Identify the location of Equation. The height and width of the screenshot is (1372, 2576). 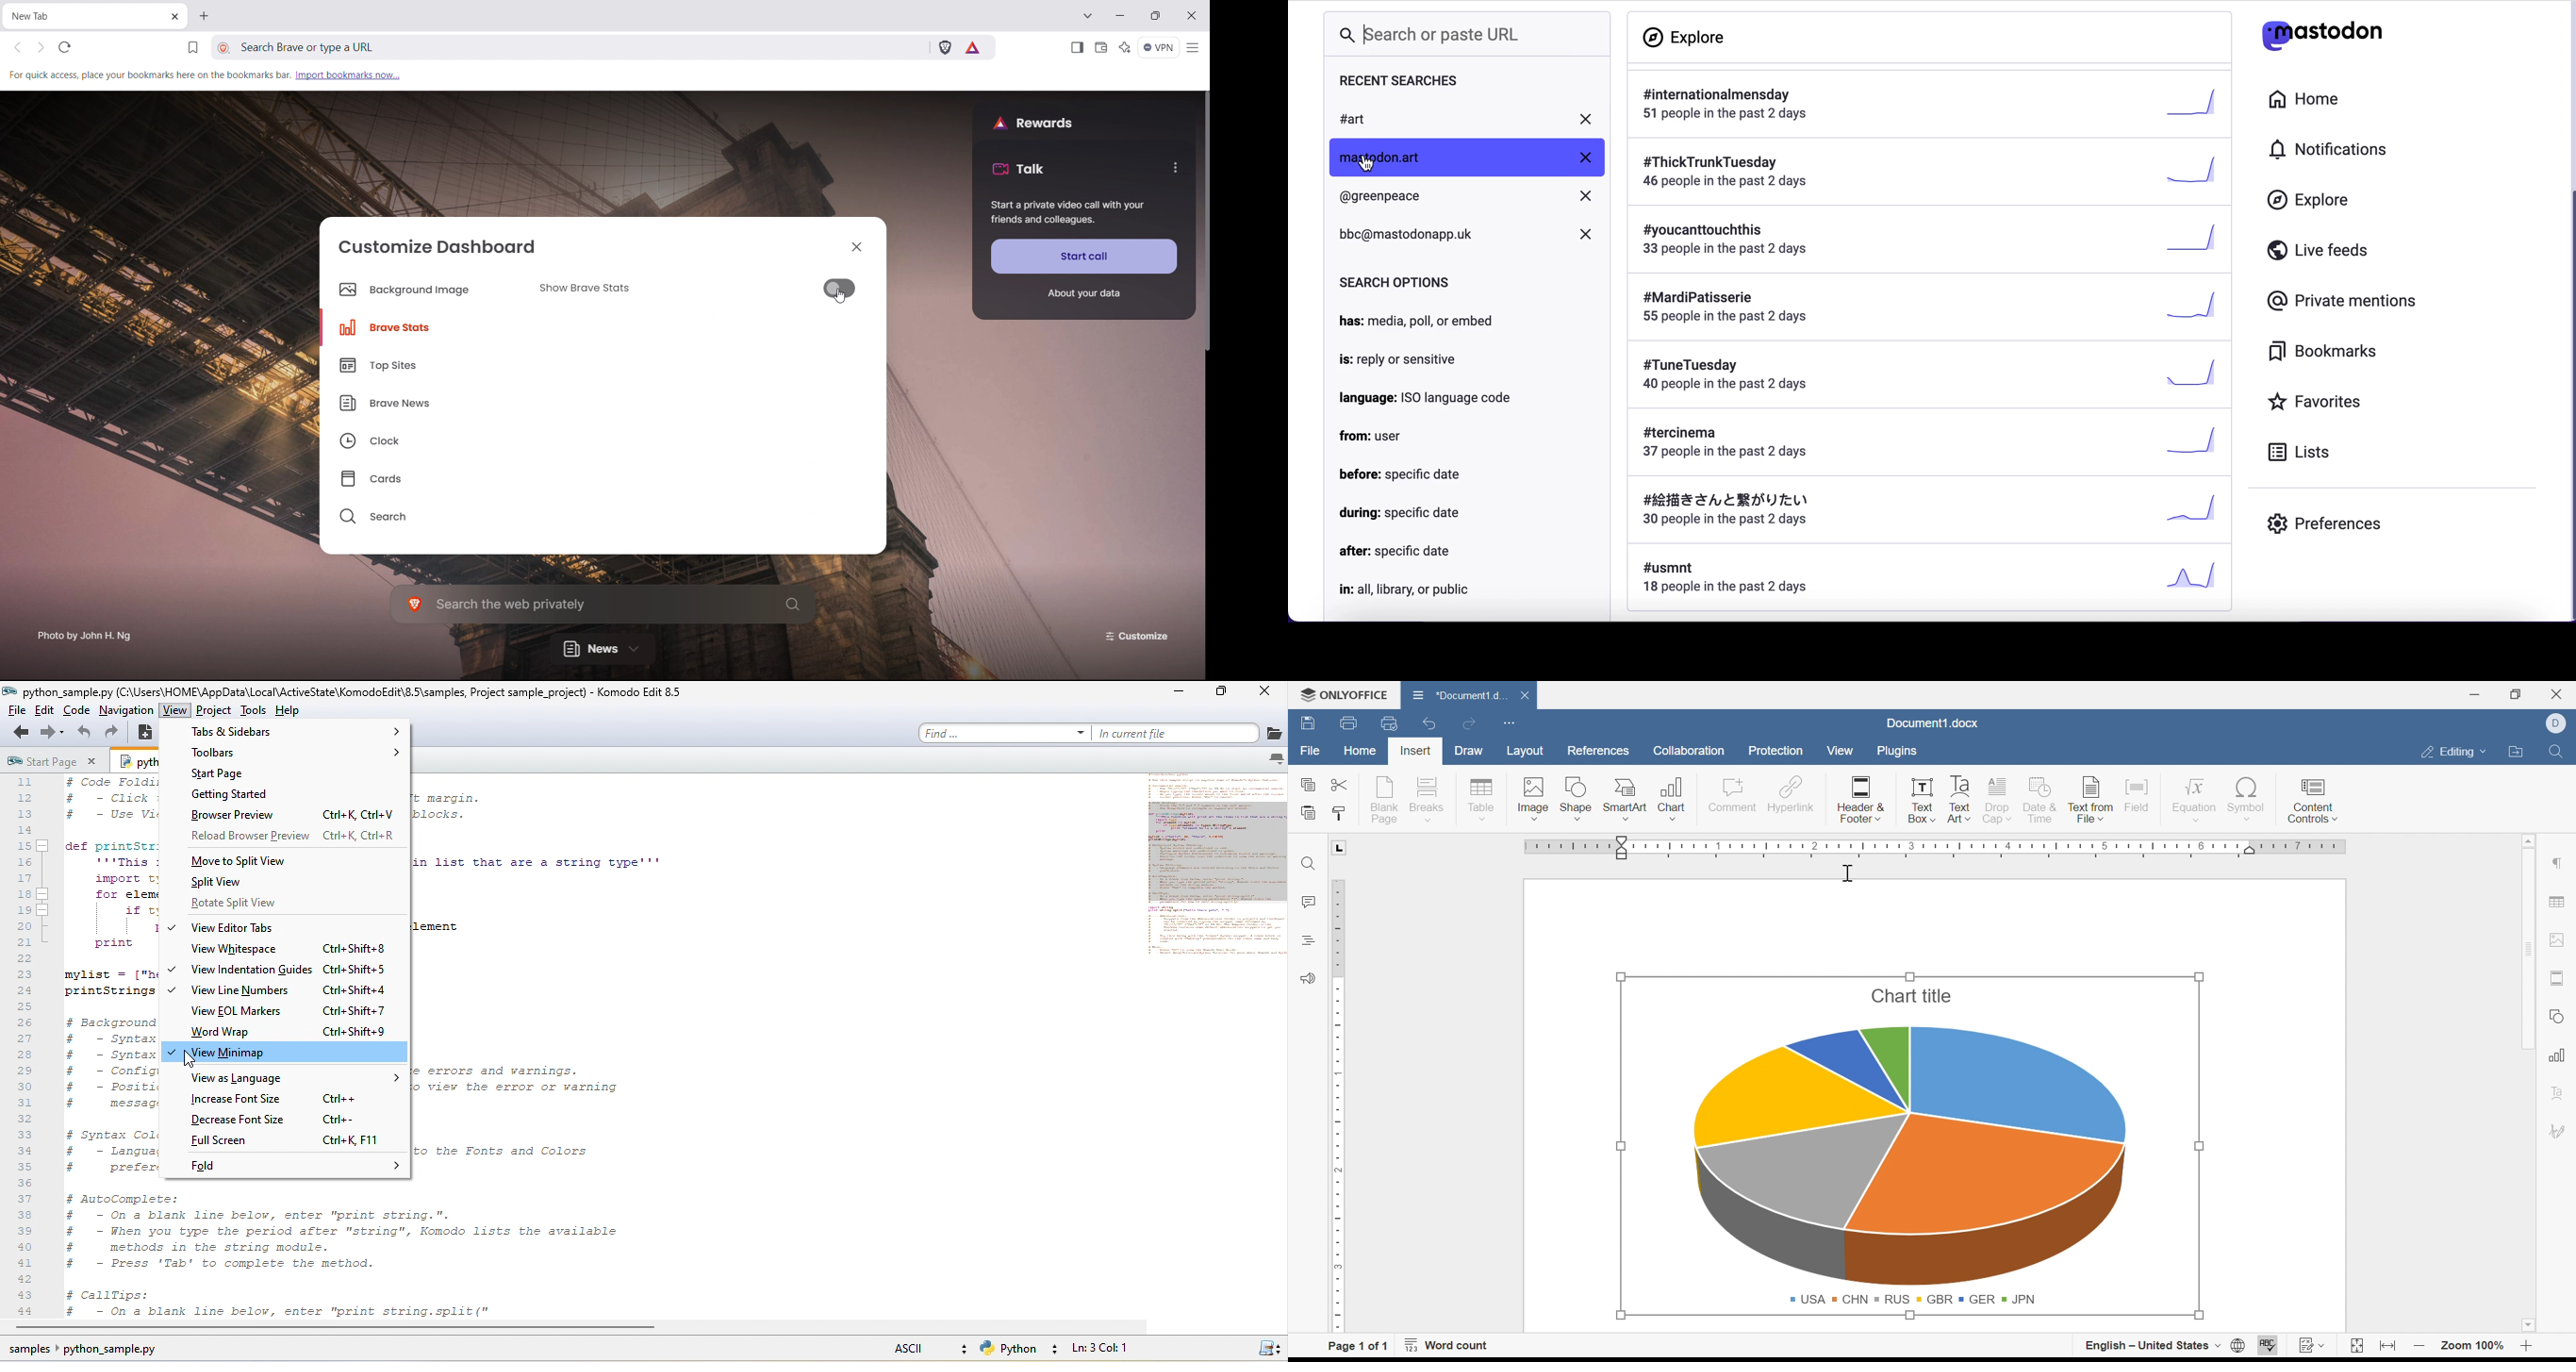
(2192, 799).